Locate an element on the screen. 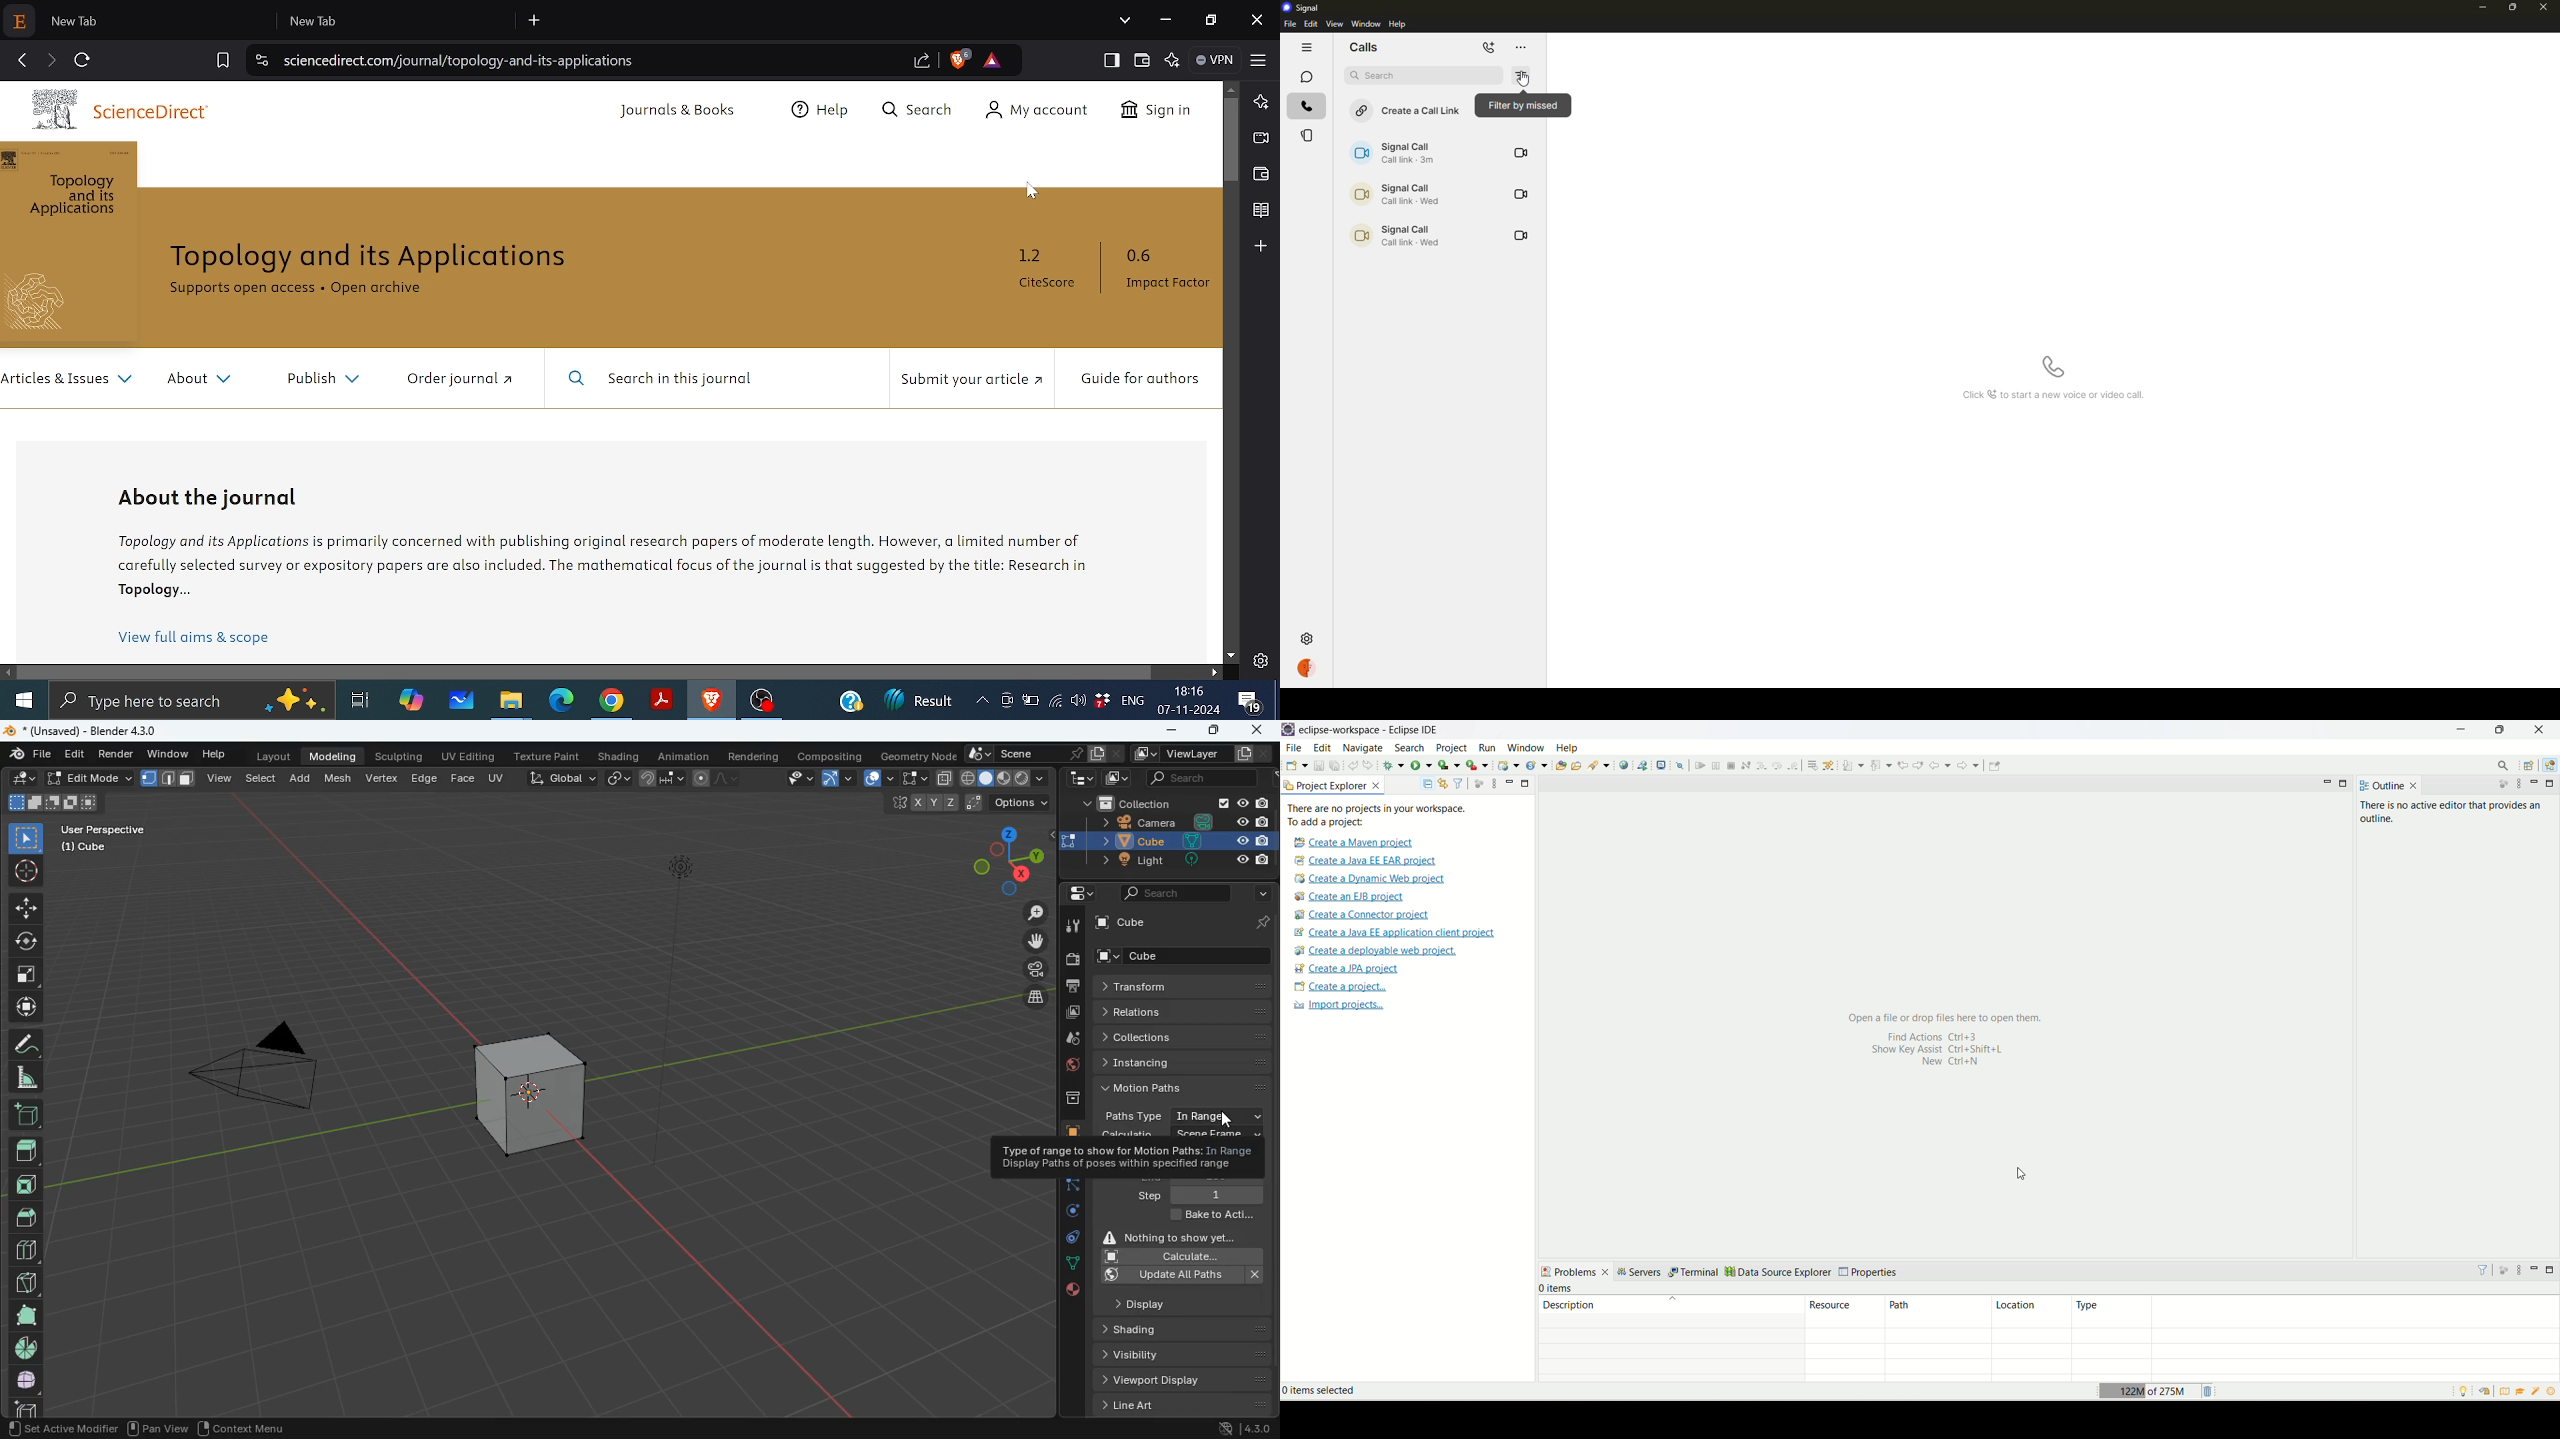 Image resolution: width=2576 pixels, height=1456 pixels. Settings is located at coordinates (1260, 661).